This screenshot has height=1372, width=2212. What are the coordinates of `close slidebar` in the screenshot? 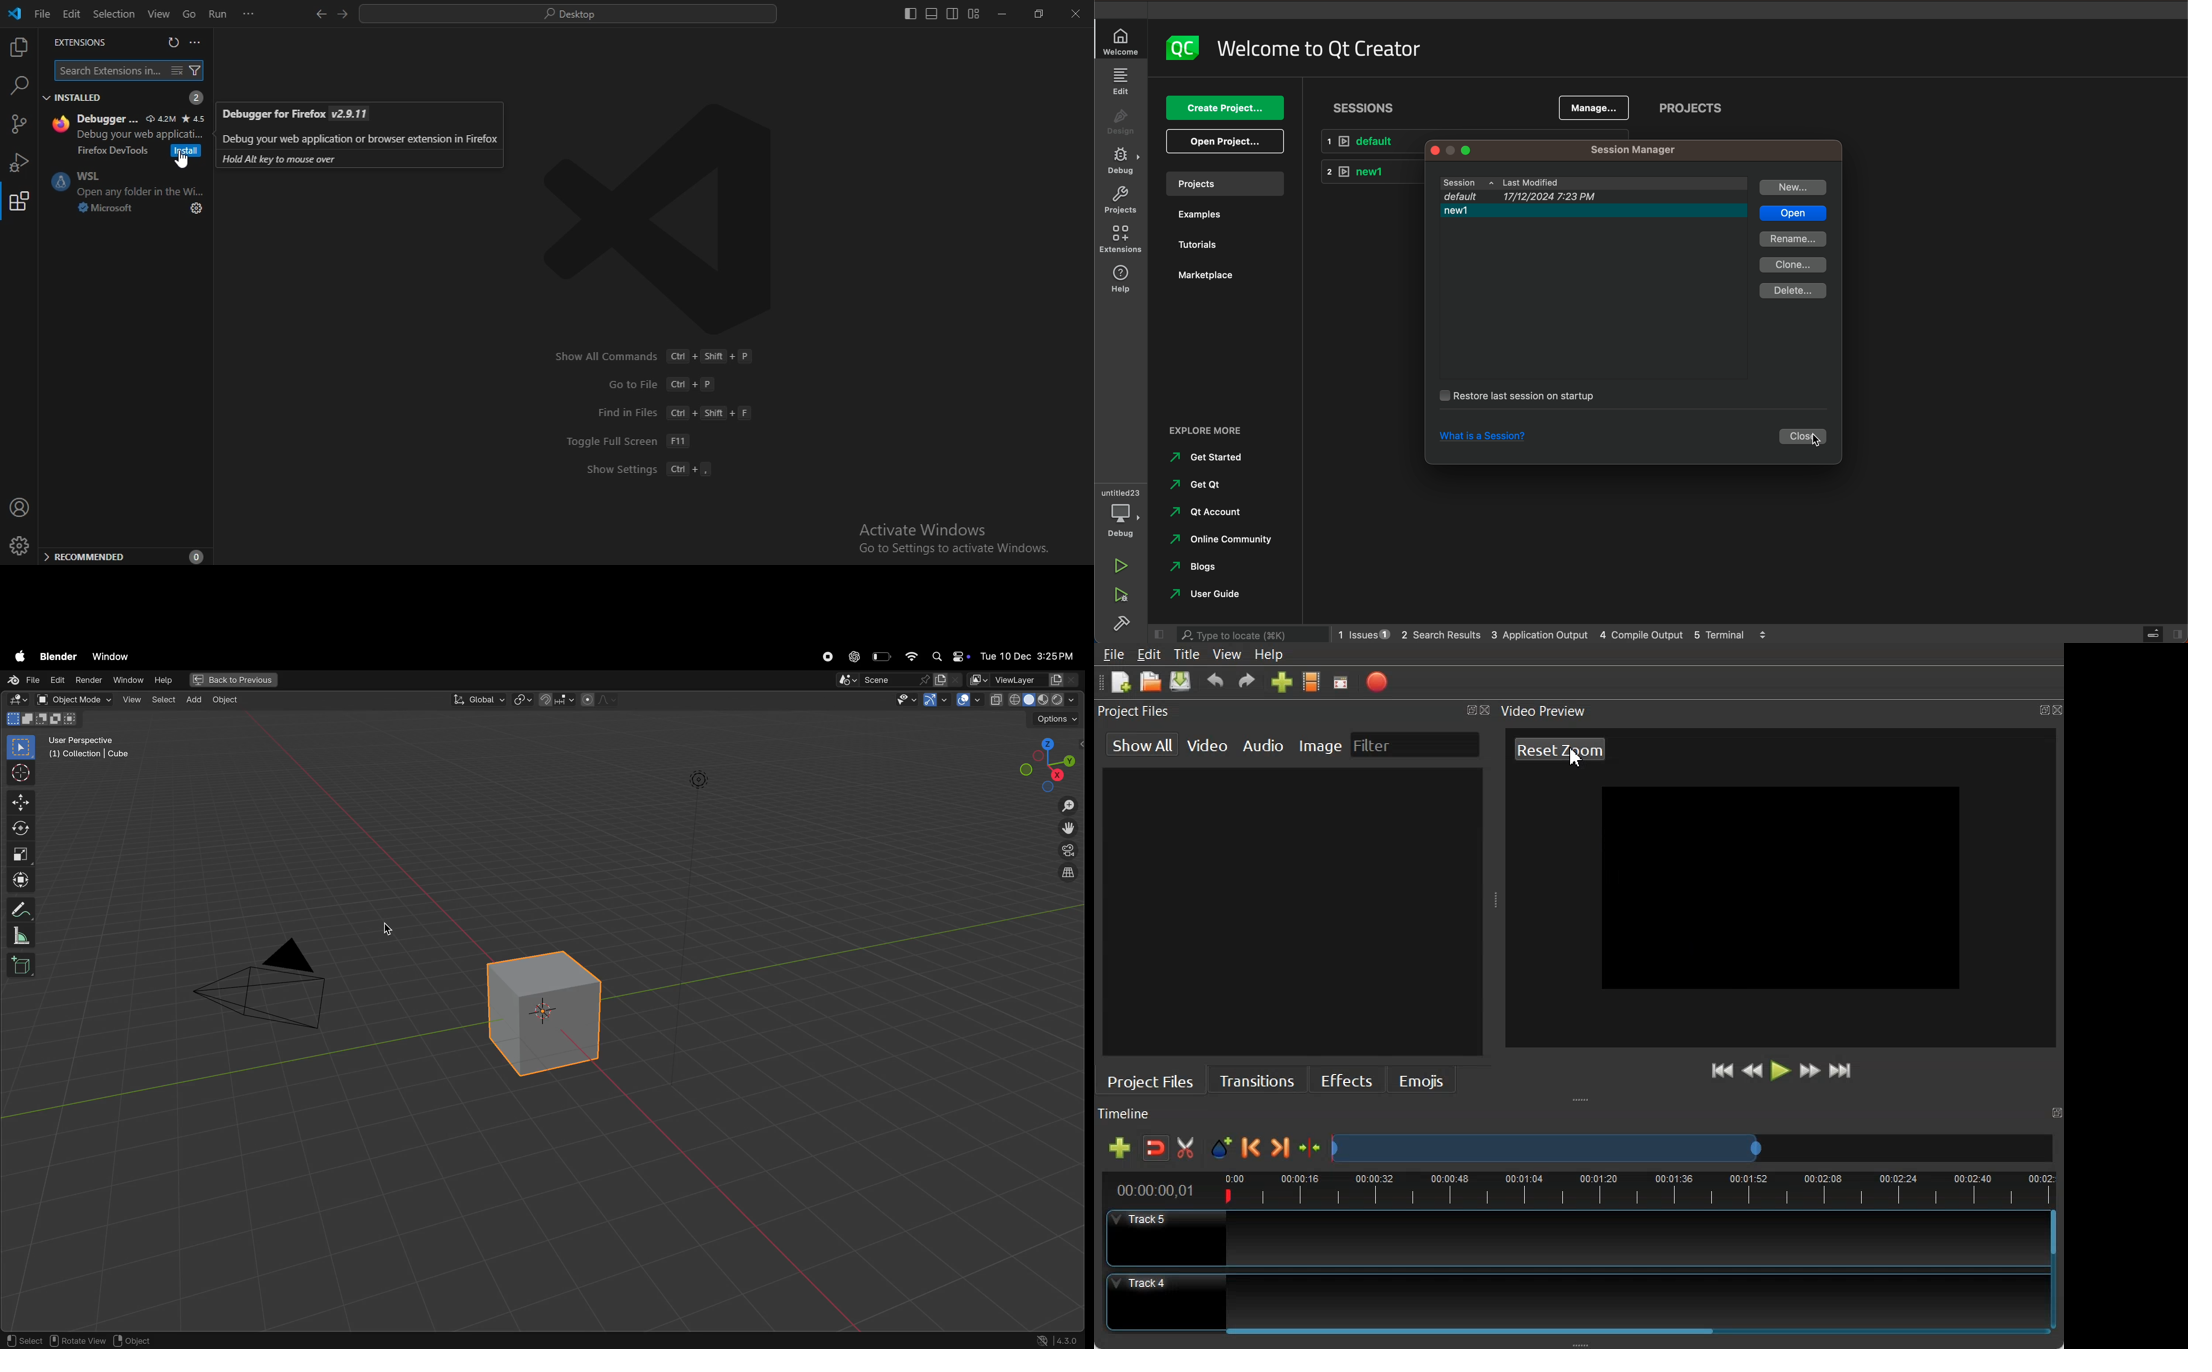 It's located at (2161, 633).